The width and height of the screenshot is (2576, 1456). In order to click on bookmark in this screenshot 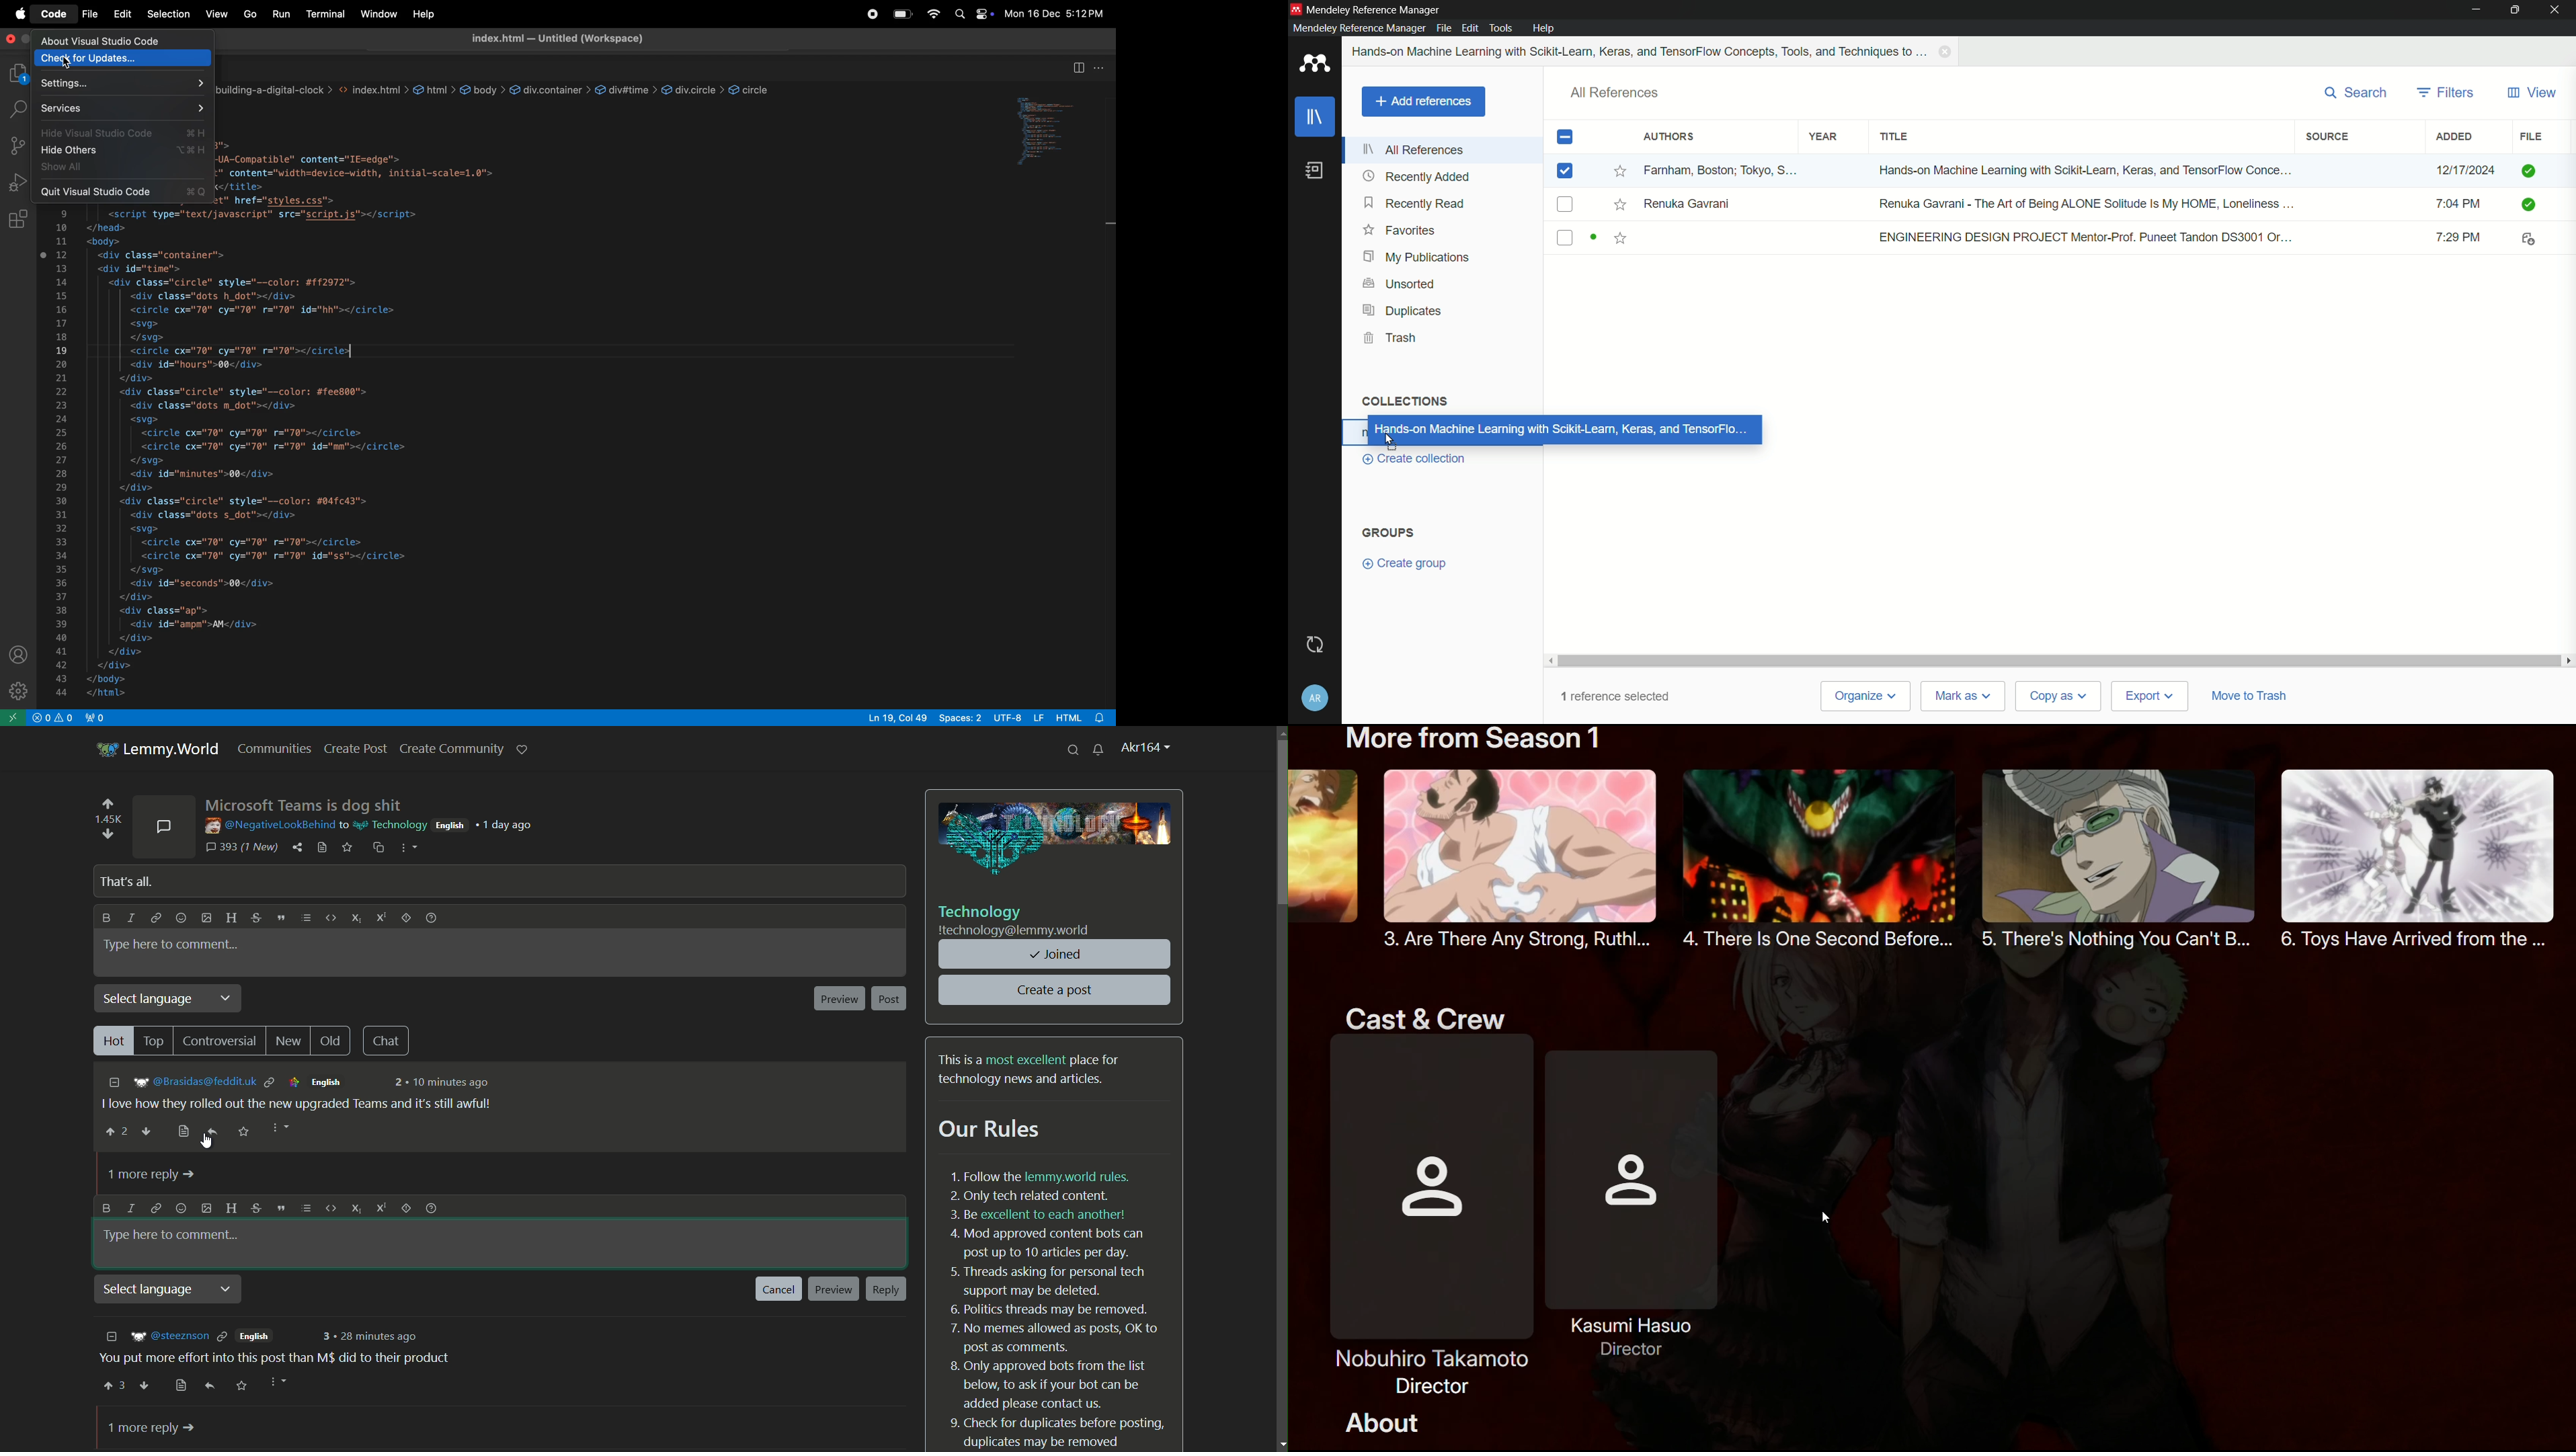, I will do `click(182, 1131)`.